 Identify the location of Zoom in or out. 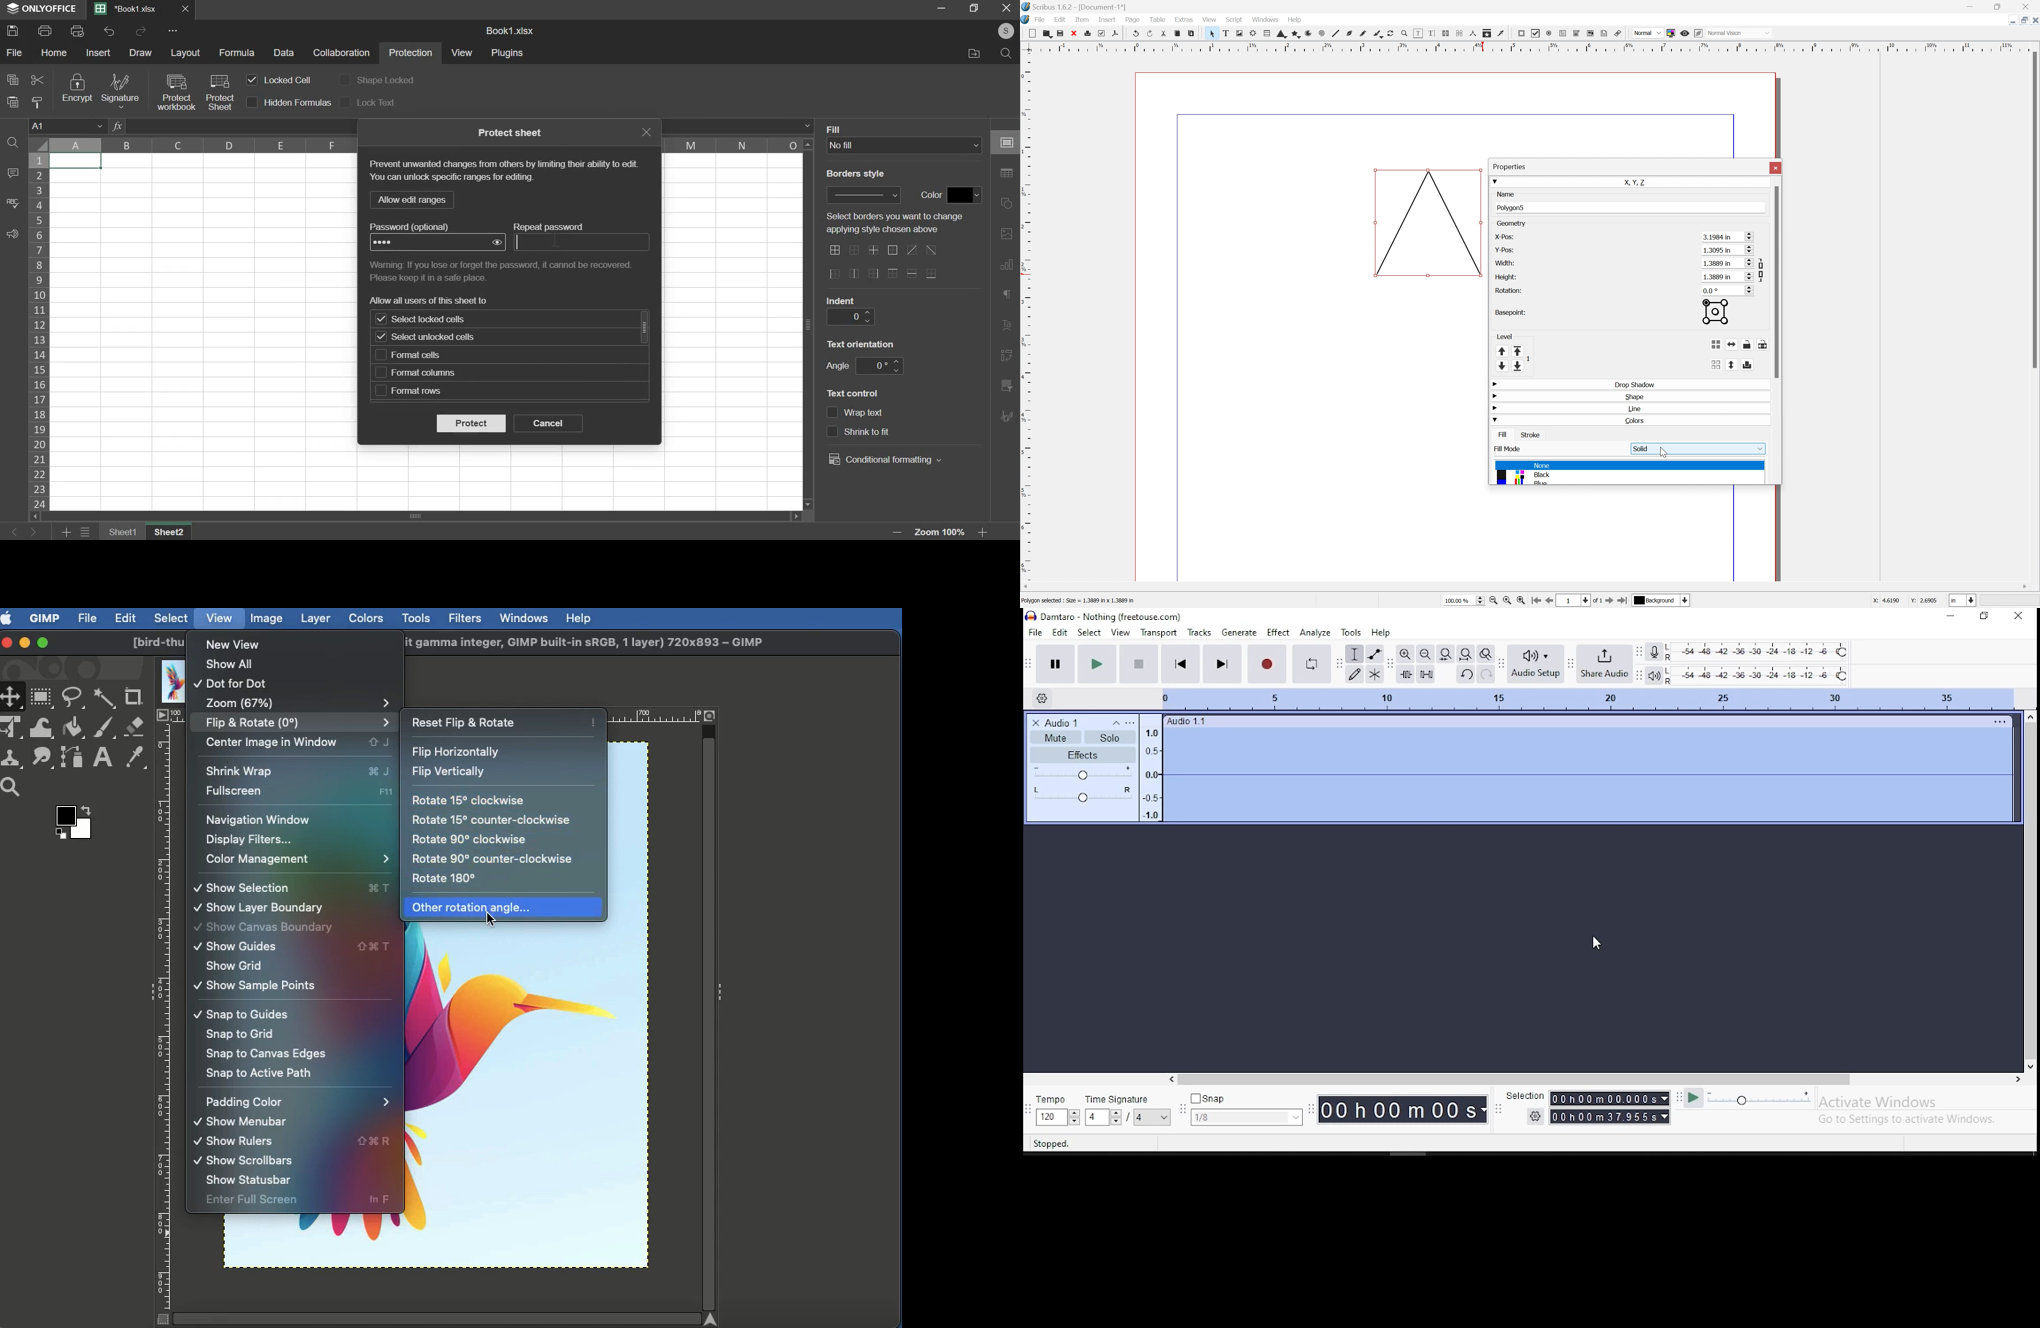
(1403, 33).